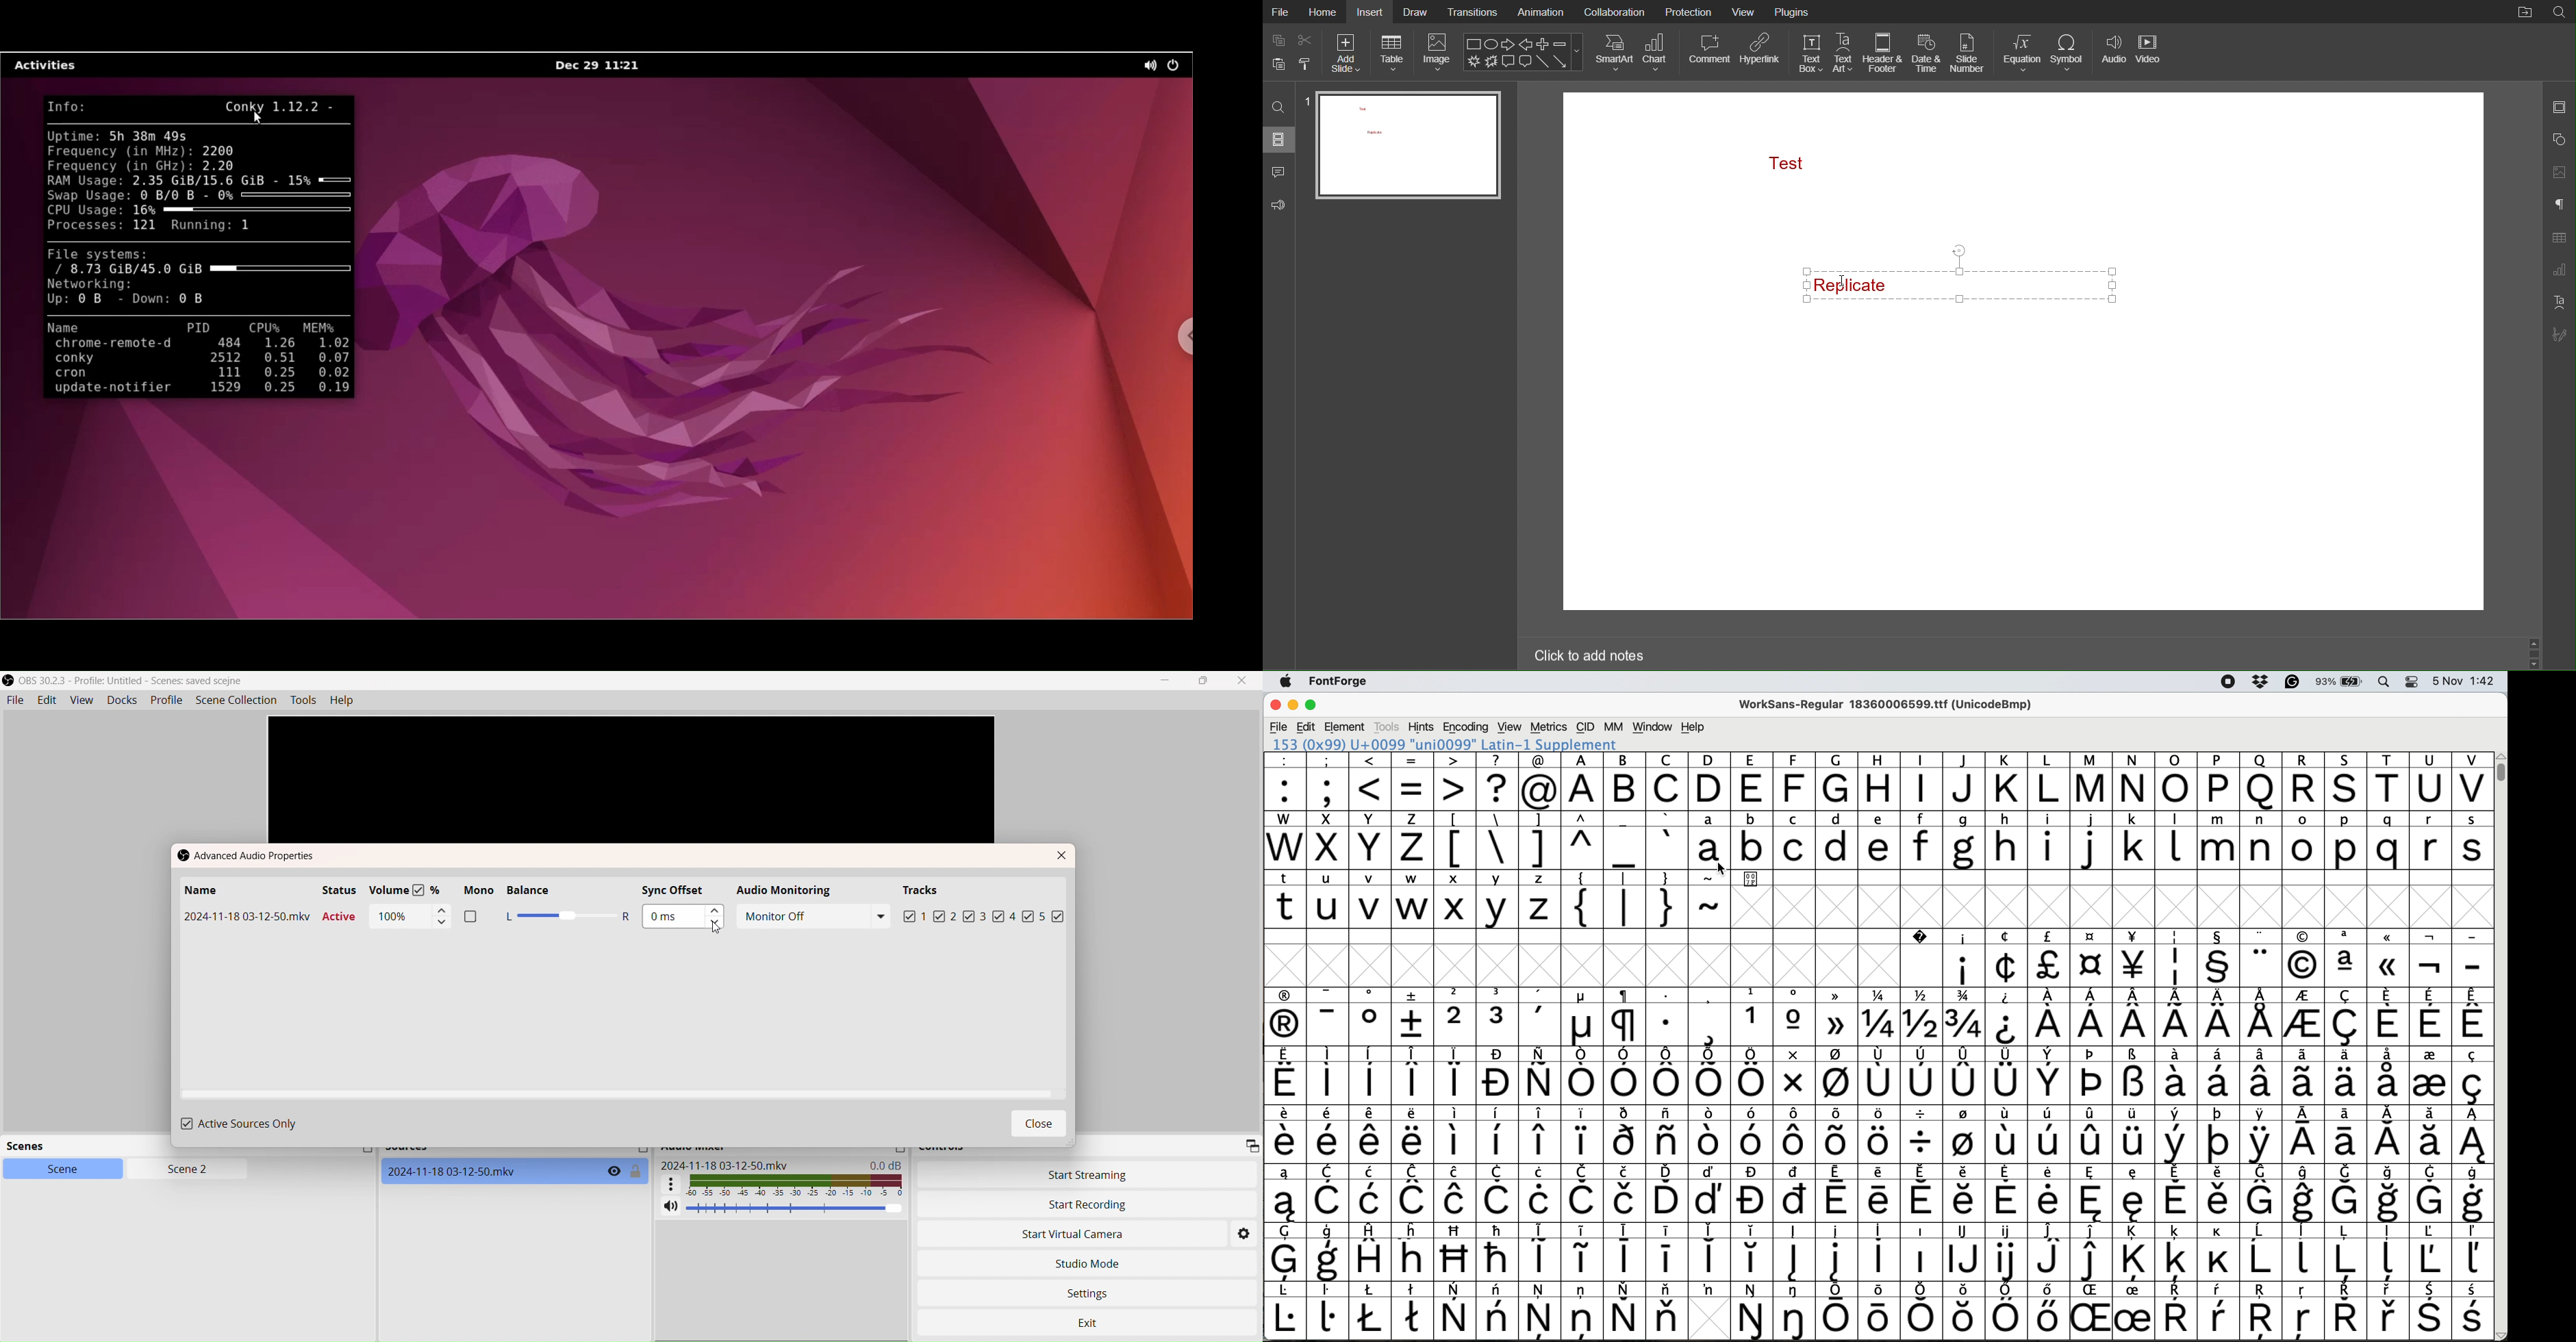  What do you see at coordinates (1063, 855) in the screenshot?
I see `Close` at bounding box center [1063, 855].